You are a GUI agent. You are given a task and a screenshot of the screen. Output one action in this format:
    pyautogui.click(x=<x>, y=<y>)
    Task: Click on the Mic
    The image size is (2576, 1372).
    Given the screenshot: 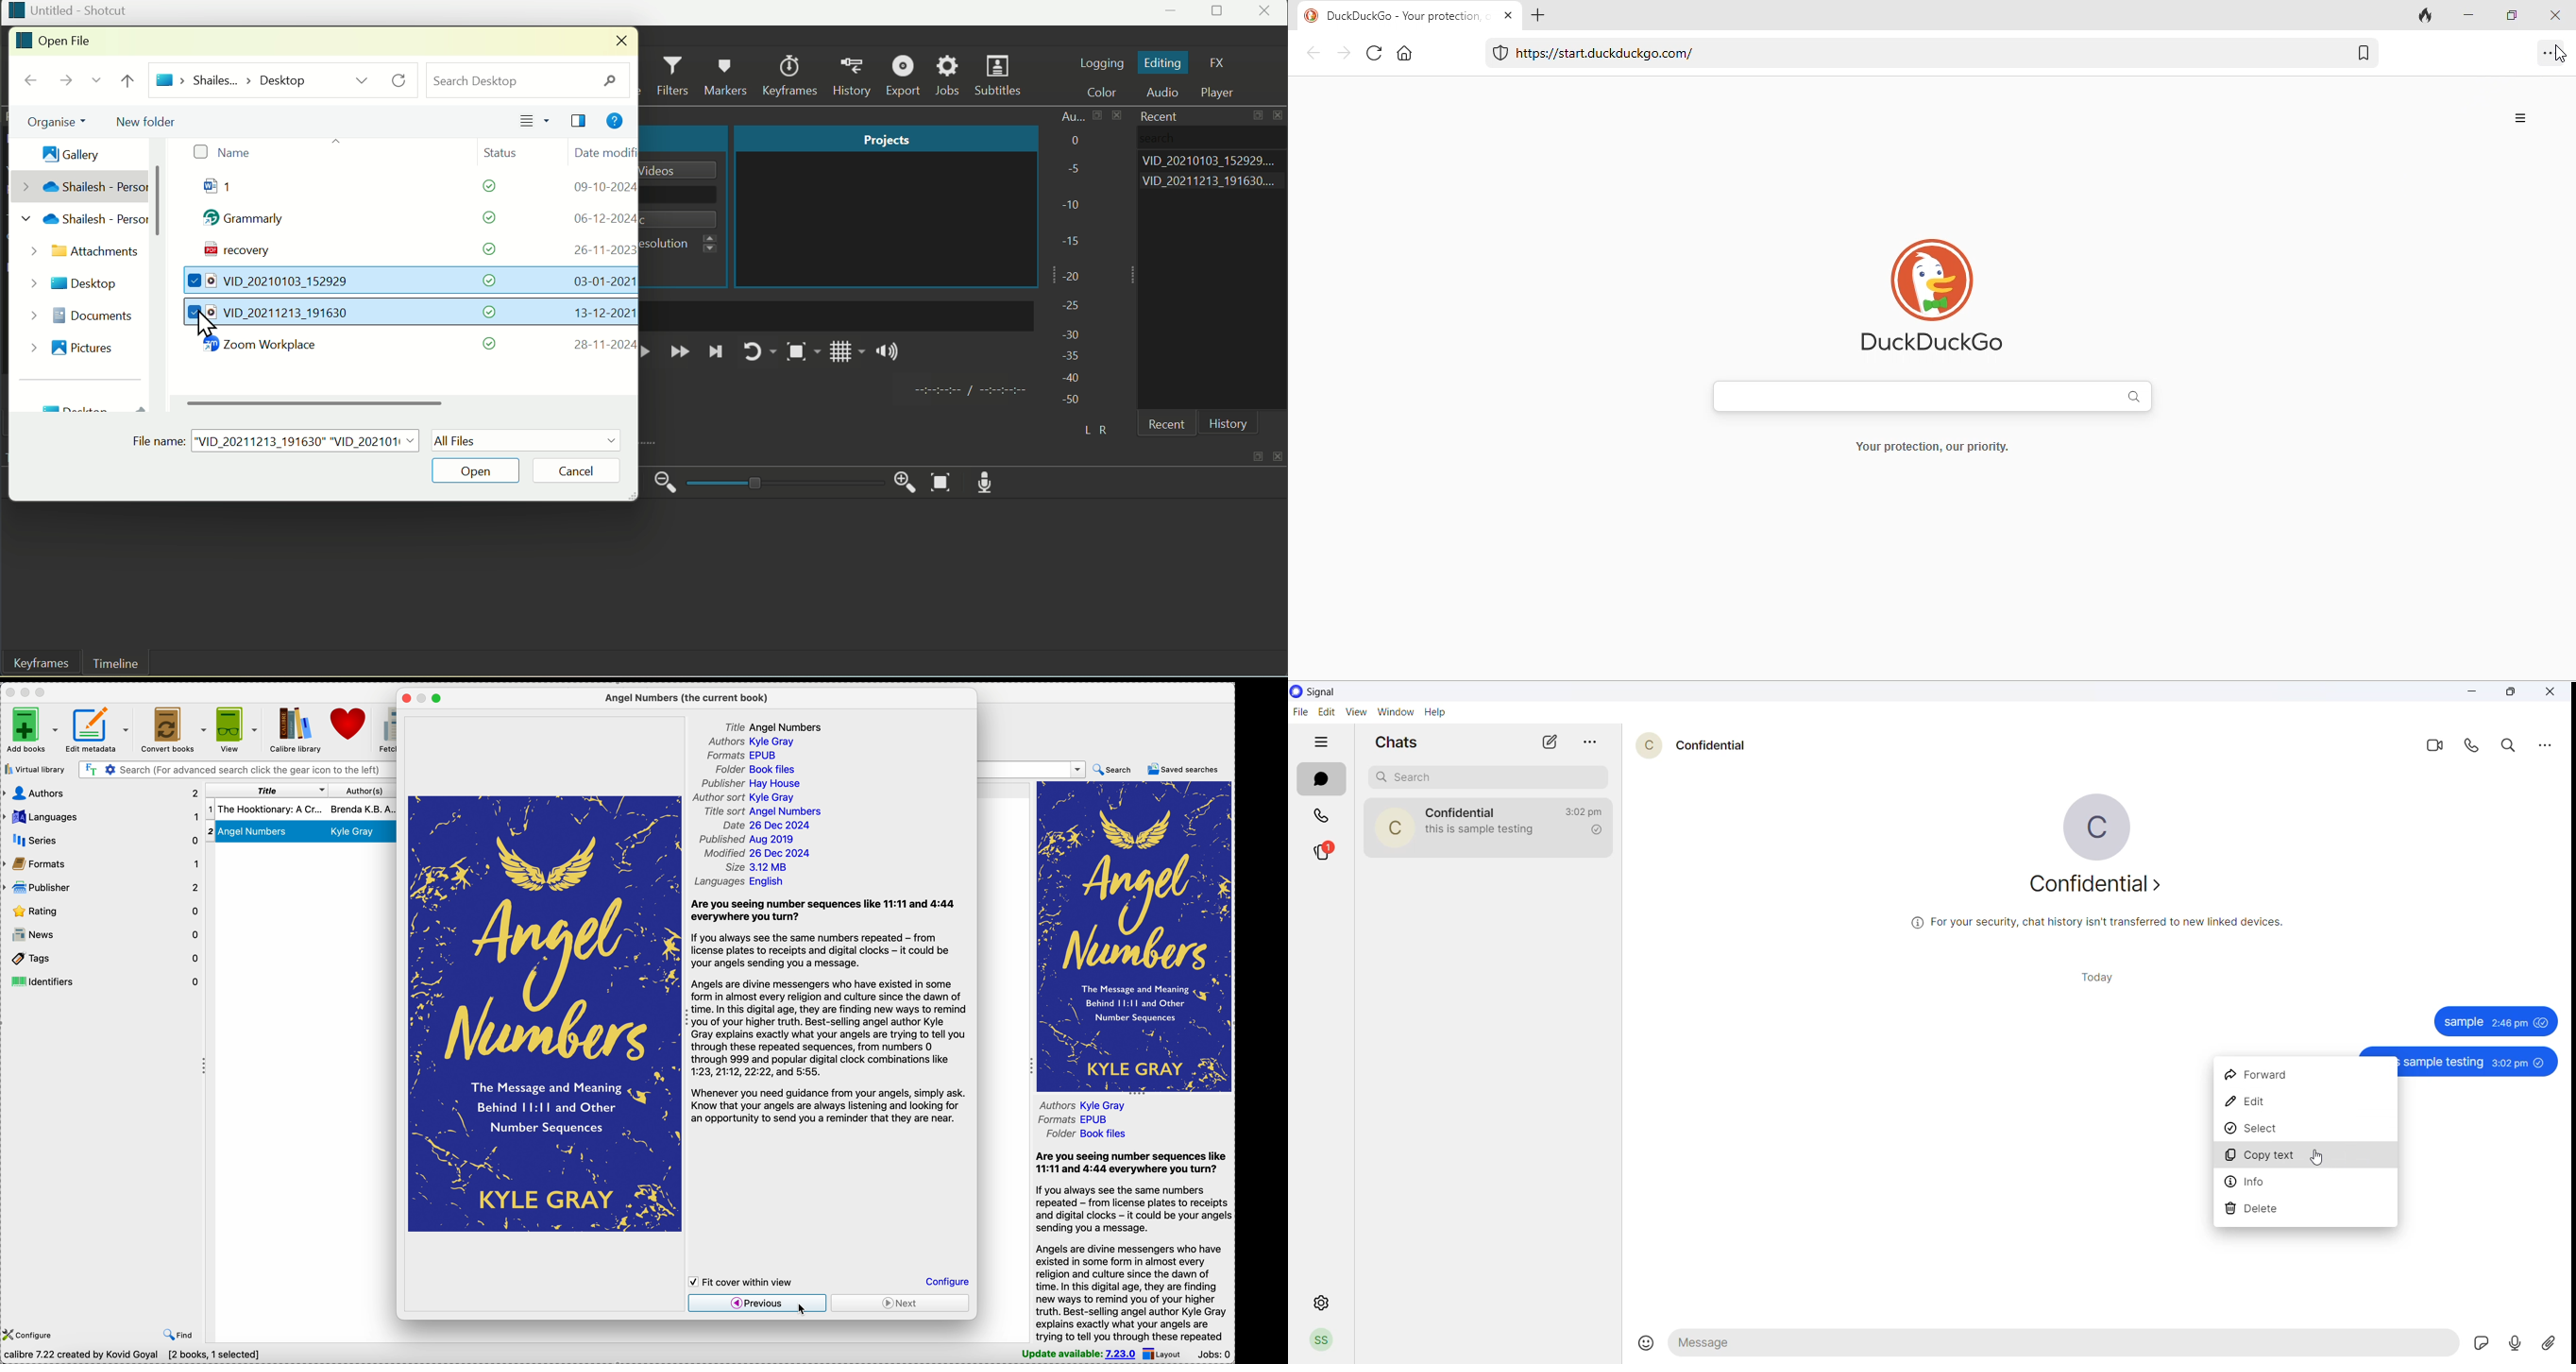 What is the action you would take?
    pyautogui.click(x=991, y=482)
    